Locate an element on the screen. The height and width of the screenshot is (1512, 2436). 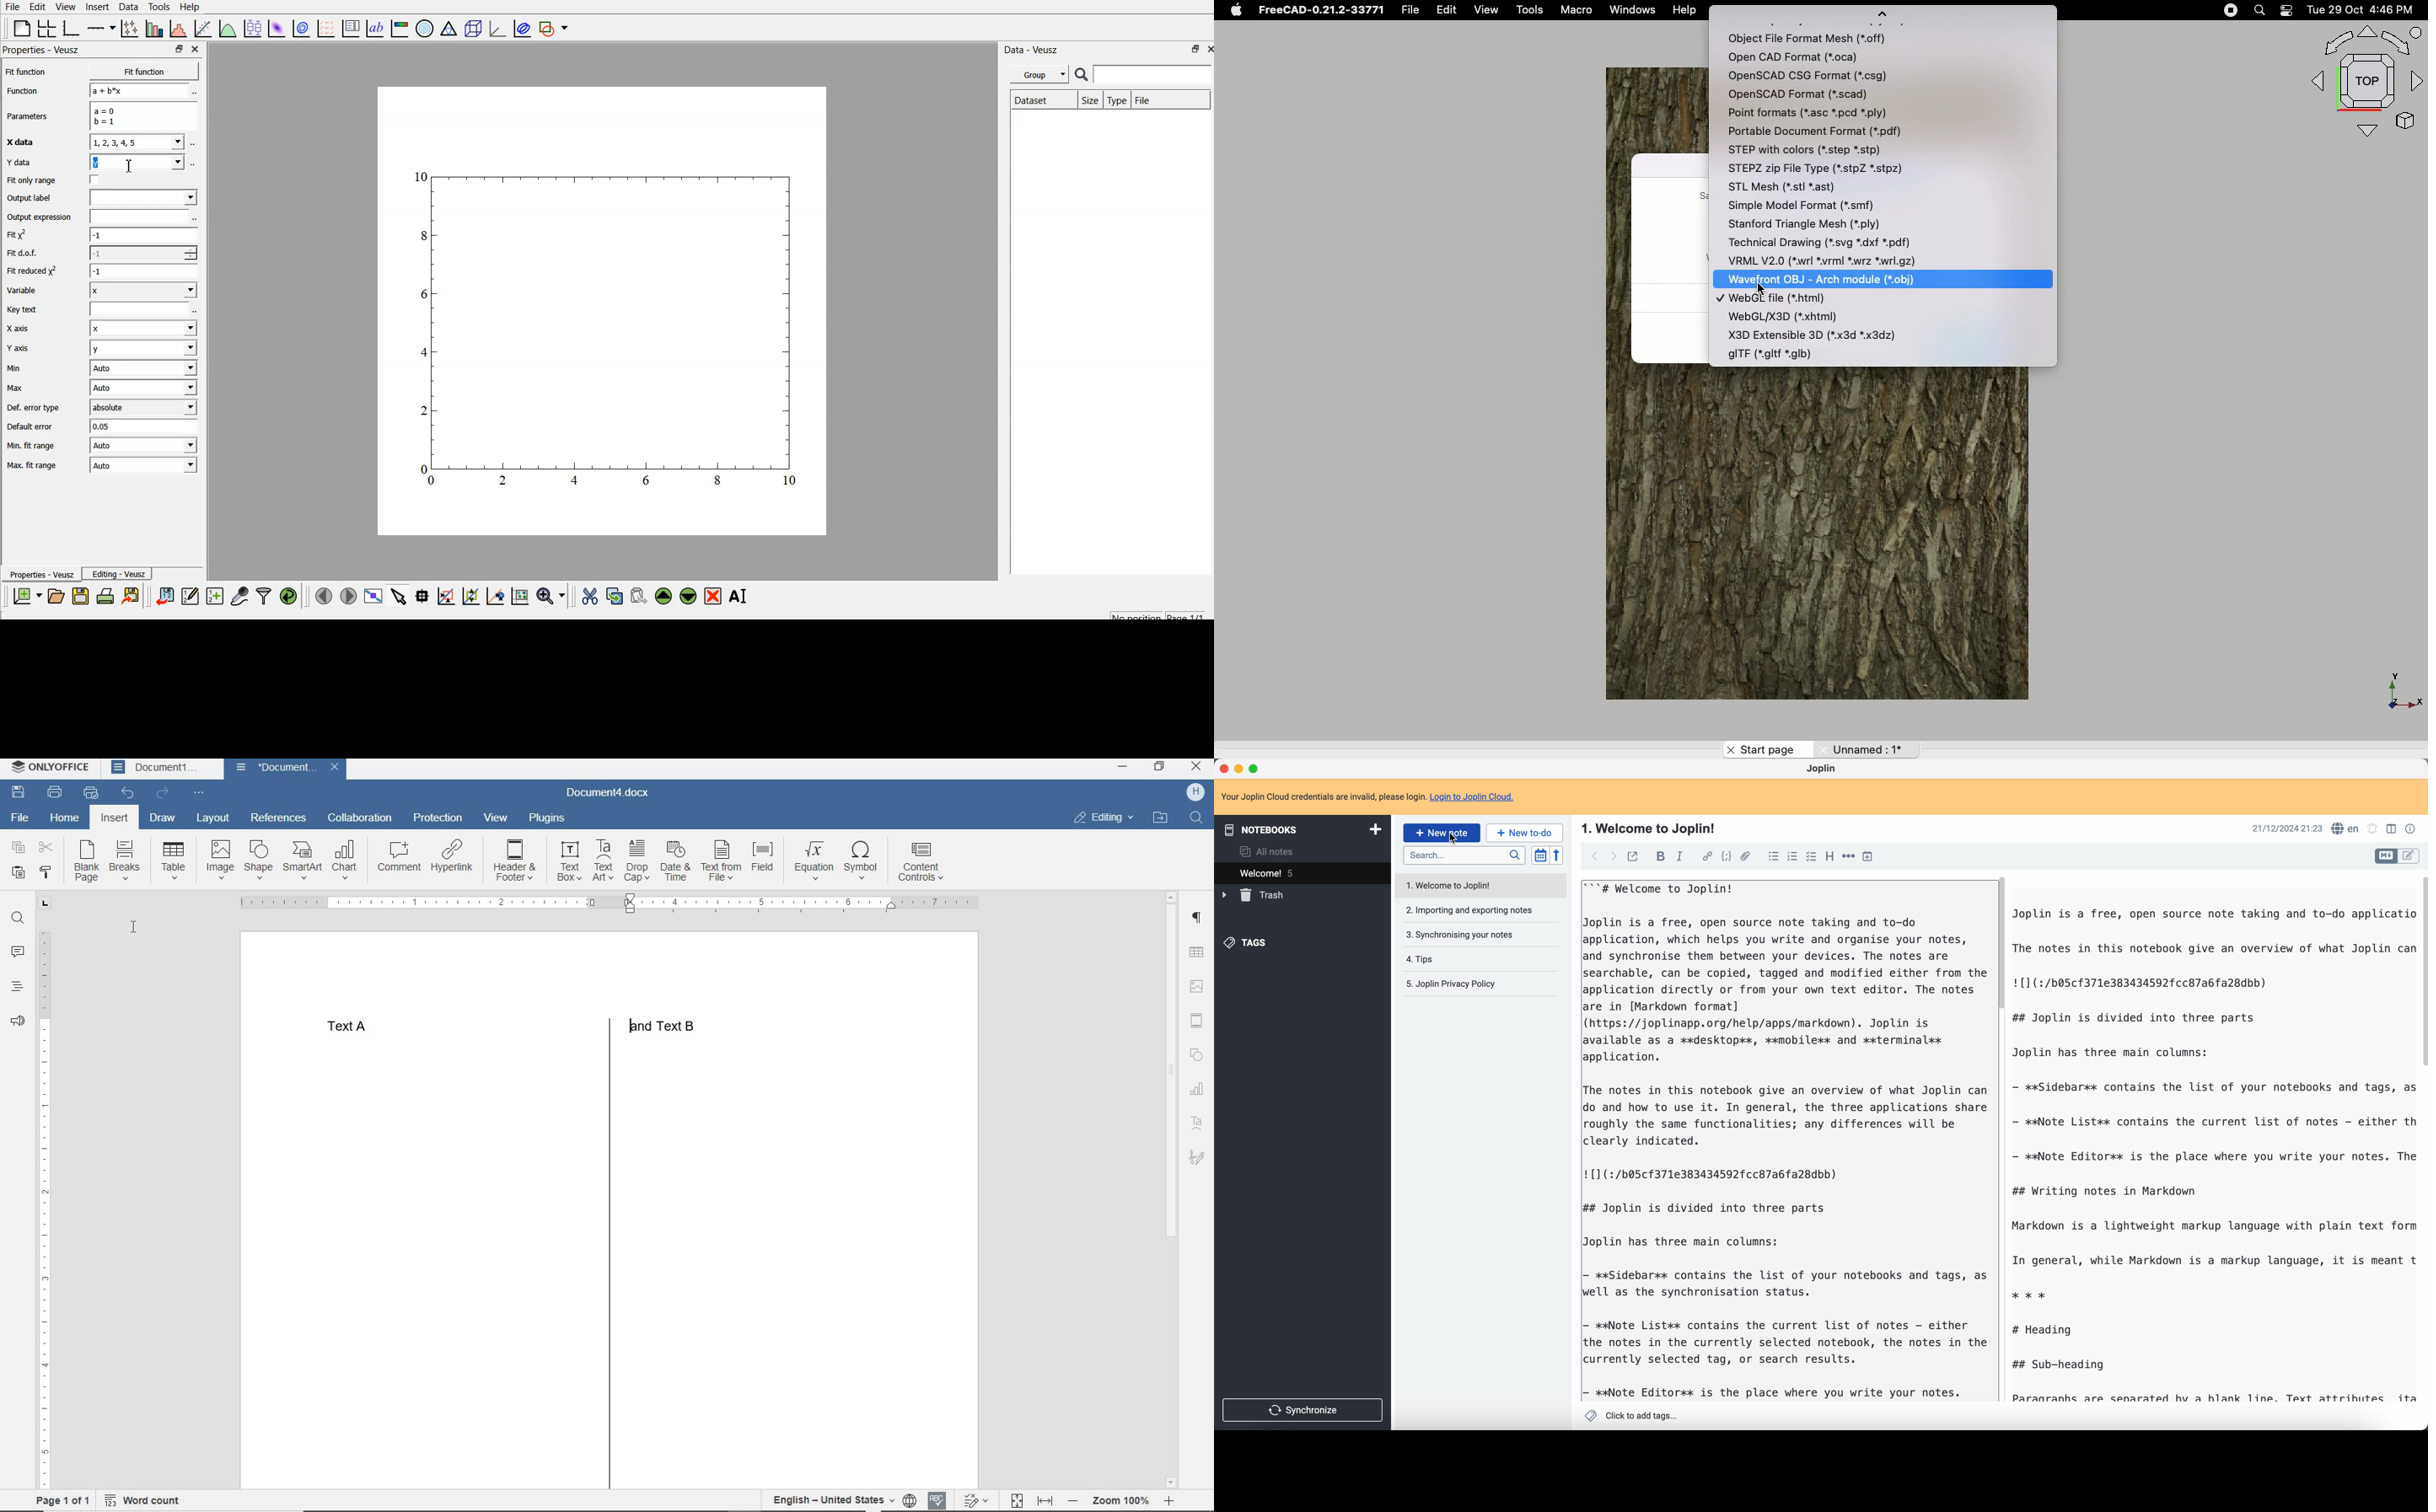
tags is located at coordinates (1248, 944).